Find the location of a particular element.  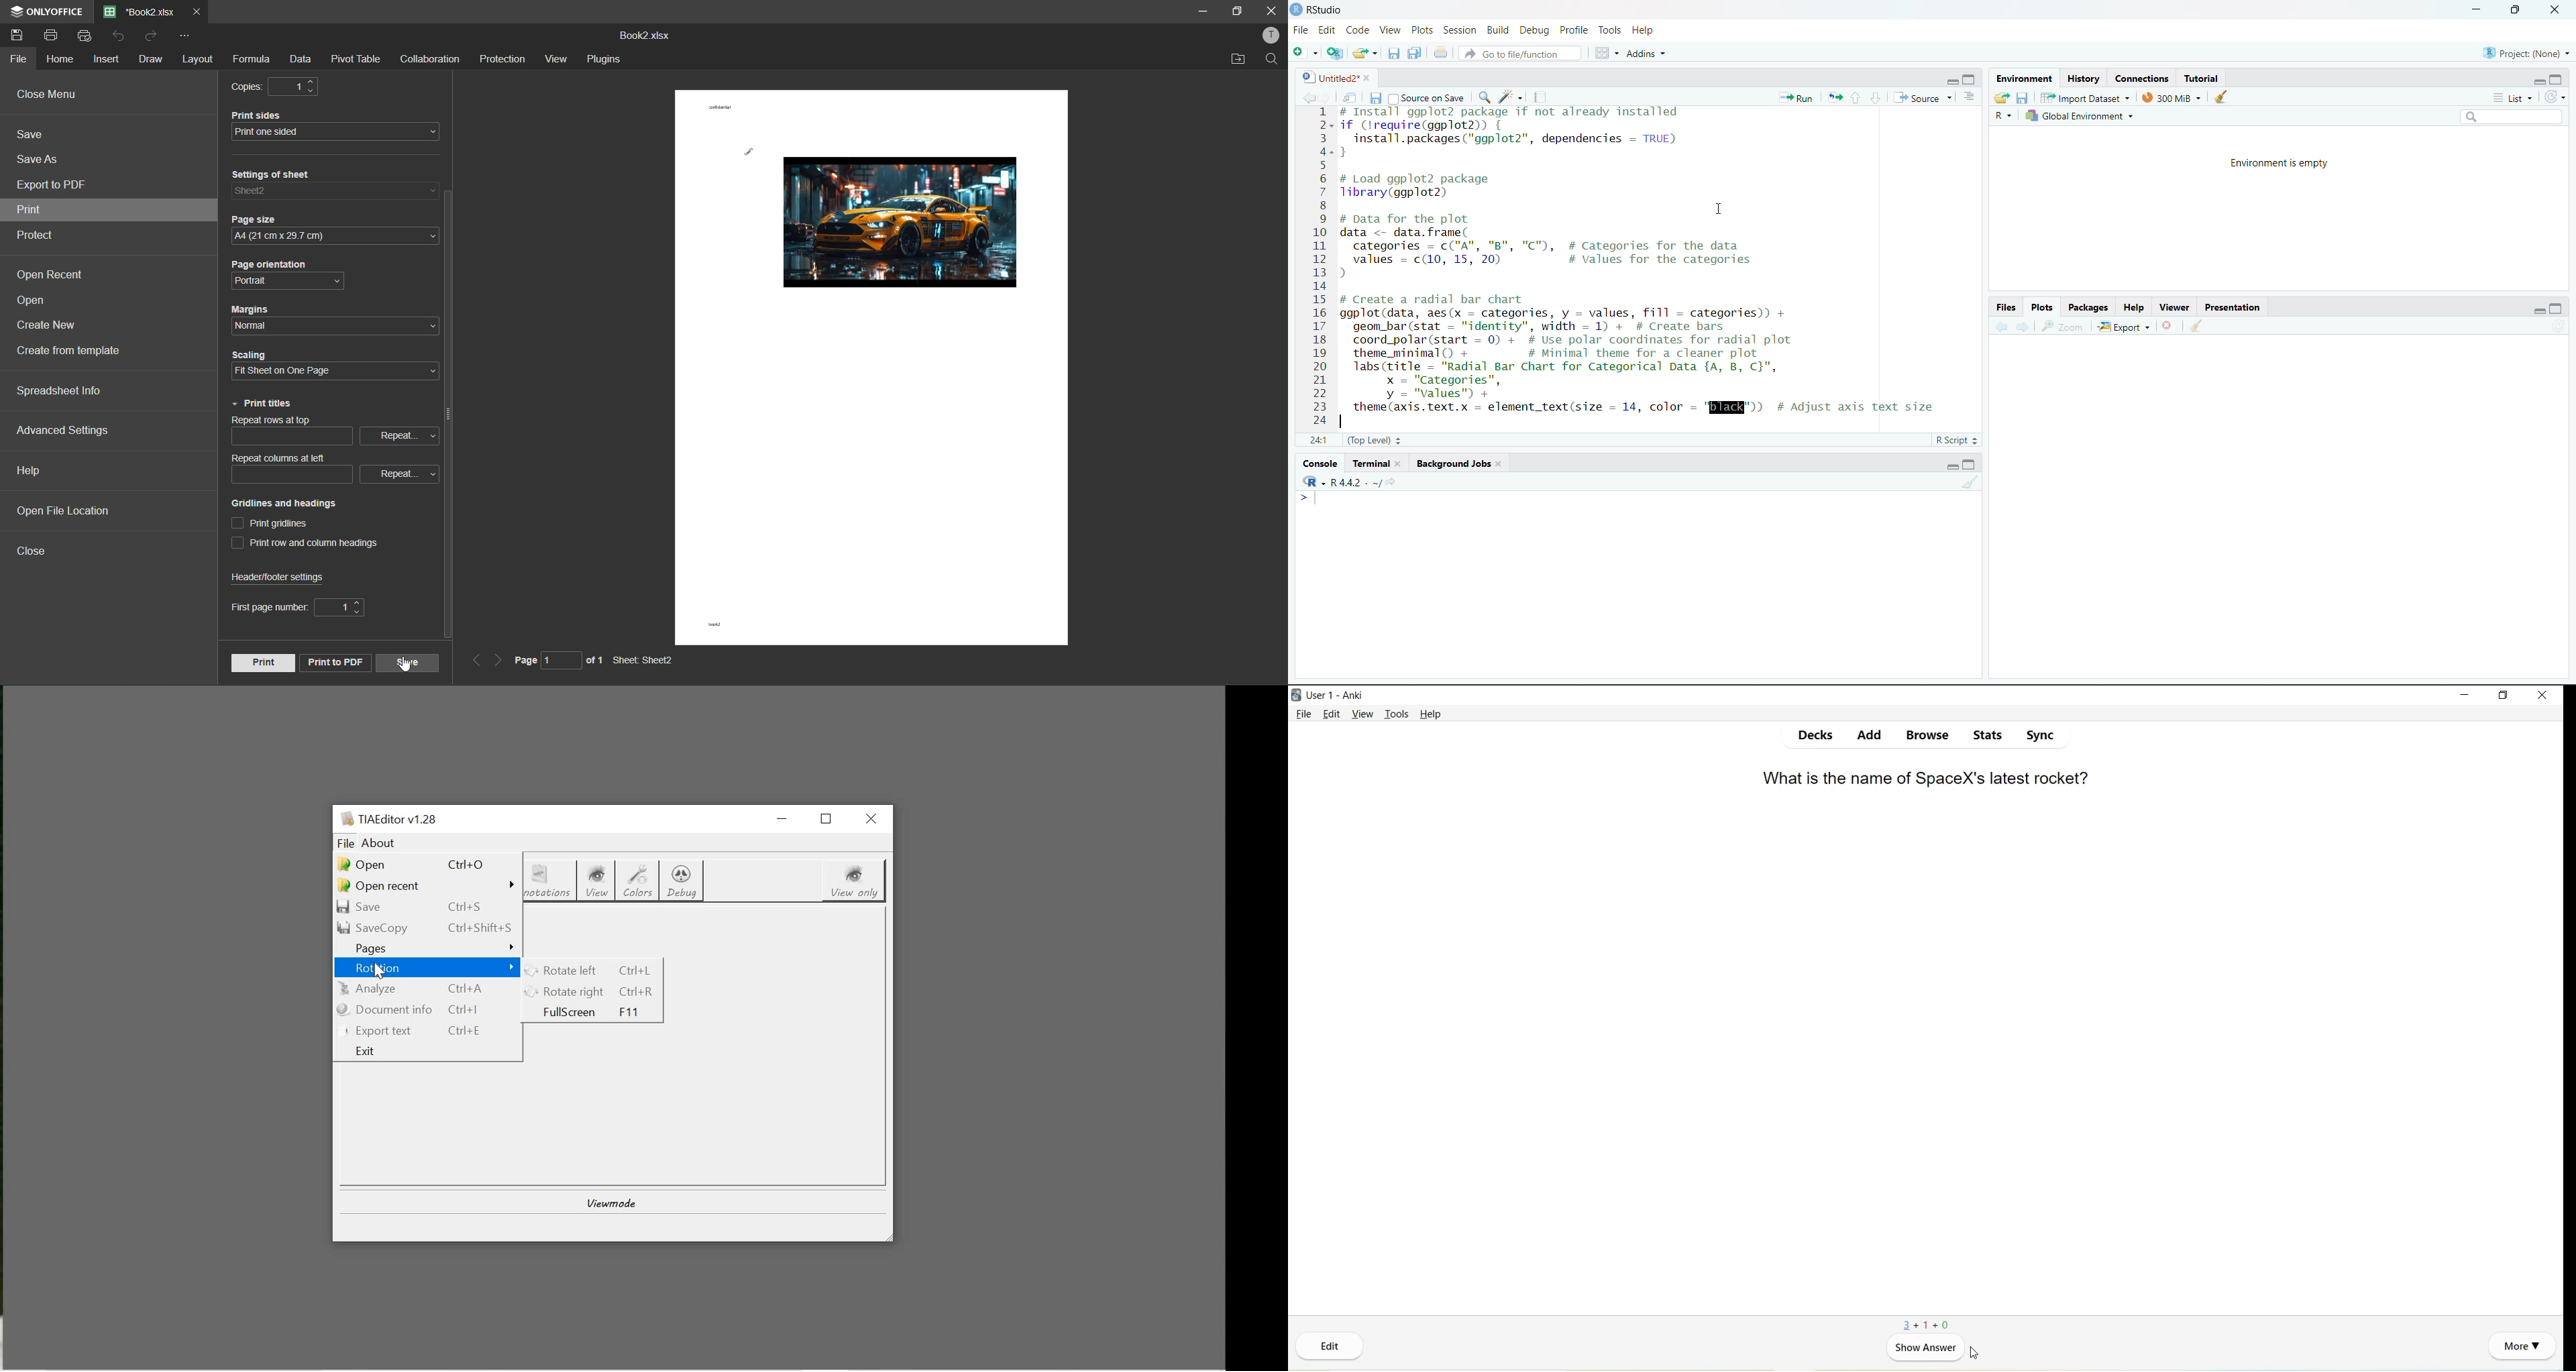

profile is located at coordinates (1272, 36).